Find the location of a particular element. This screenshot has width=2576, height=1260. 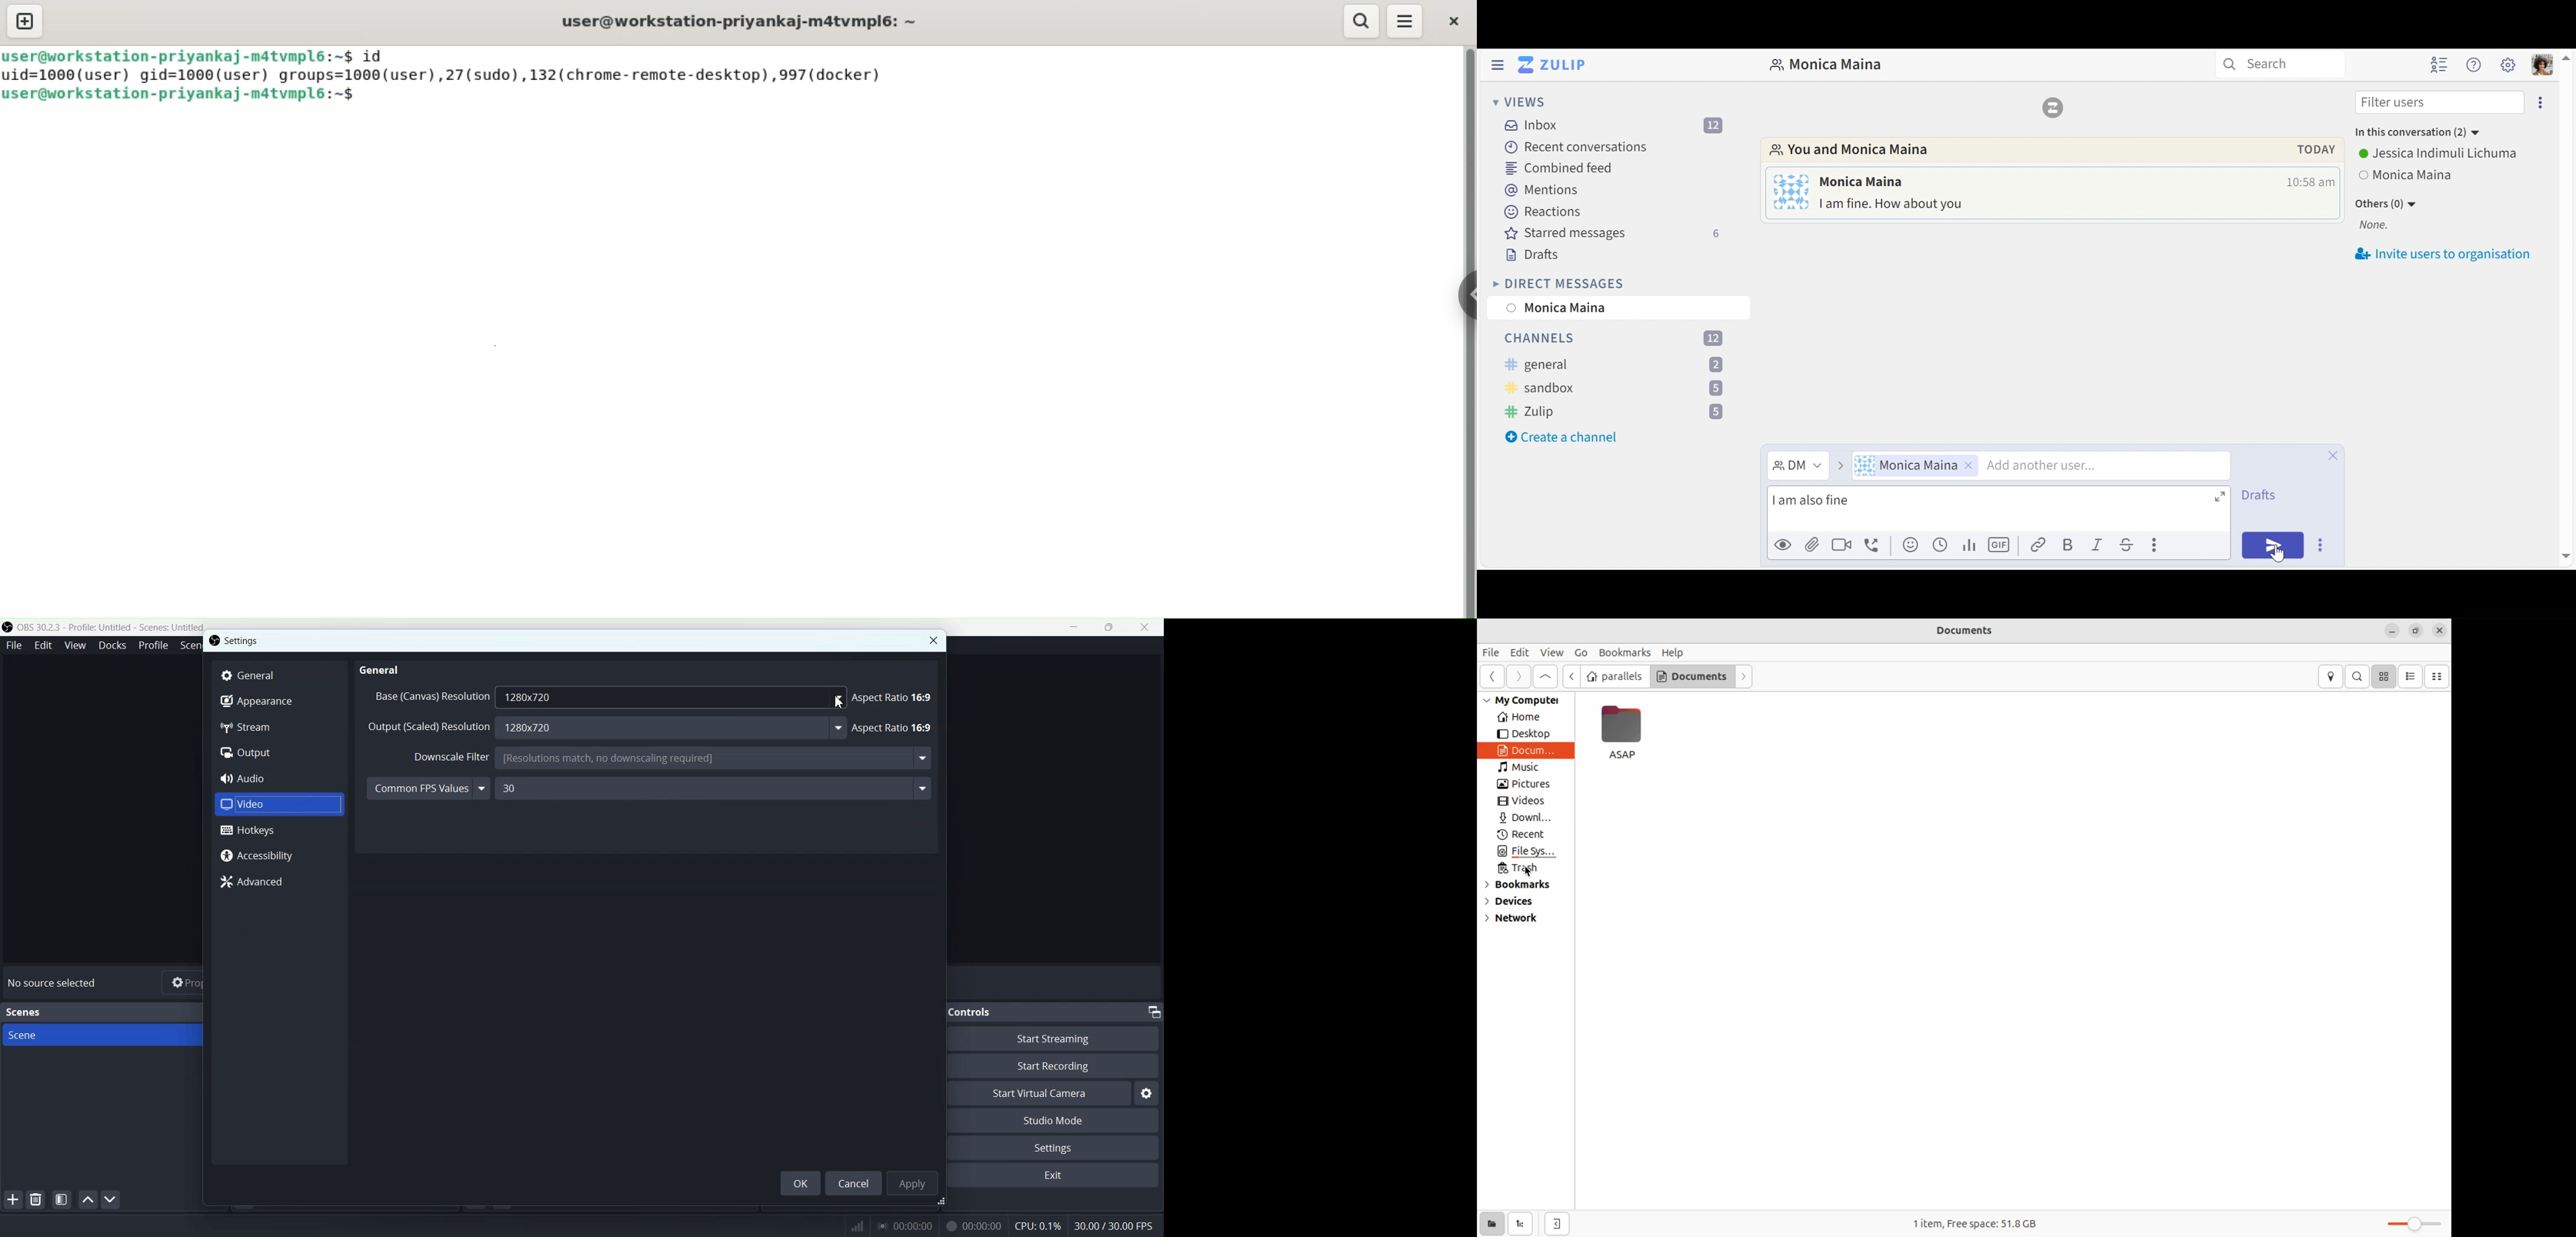

View is located at coordinates (75, 645).